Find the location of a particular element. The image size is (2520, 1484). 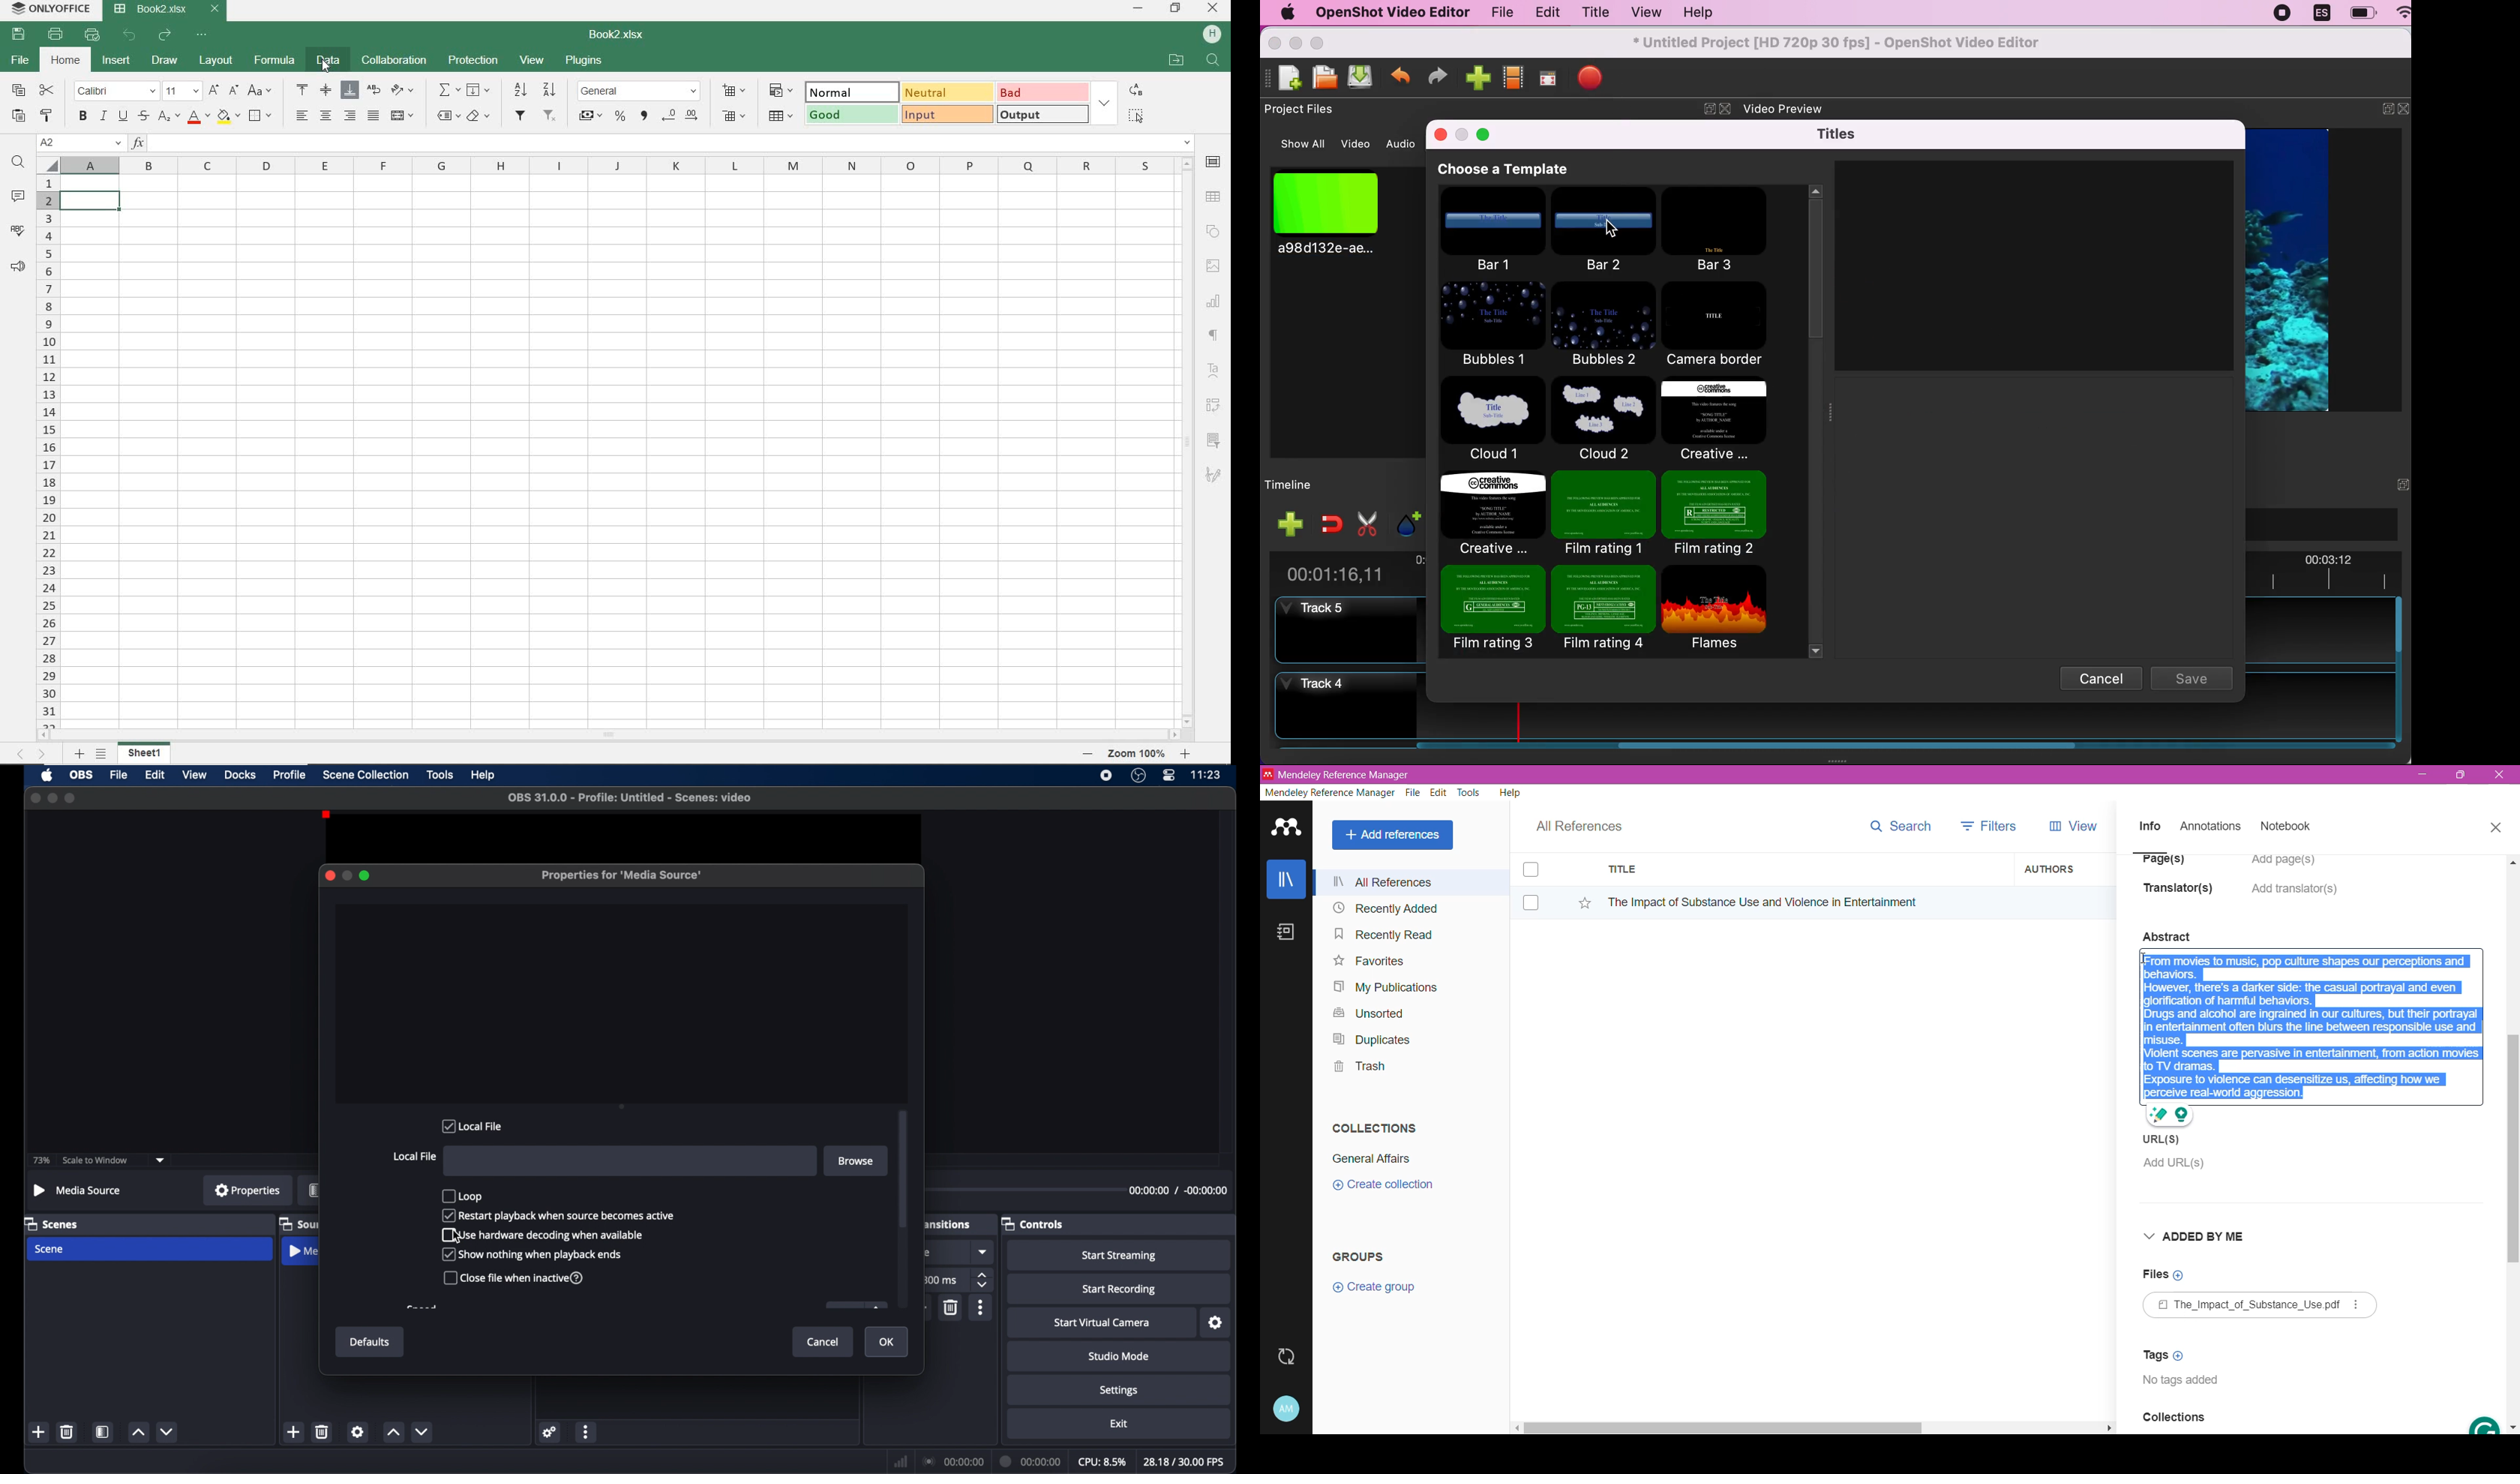

COMMA STYLE is located at coordinates (644, 117).